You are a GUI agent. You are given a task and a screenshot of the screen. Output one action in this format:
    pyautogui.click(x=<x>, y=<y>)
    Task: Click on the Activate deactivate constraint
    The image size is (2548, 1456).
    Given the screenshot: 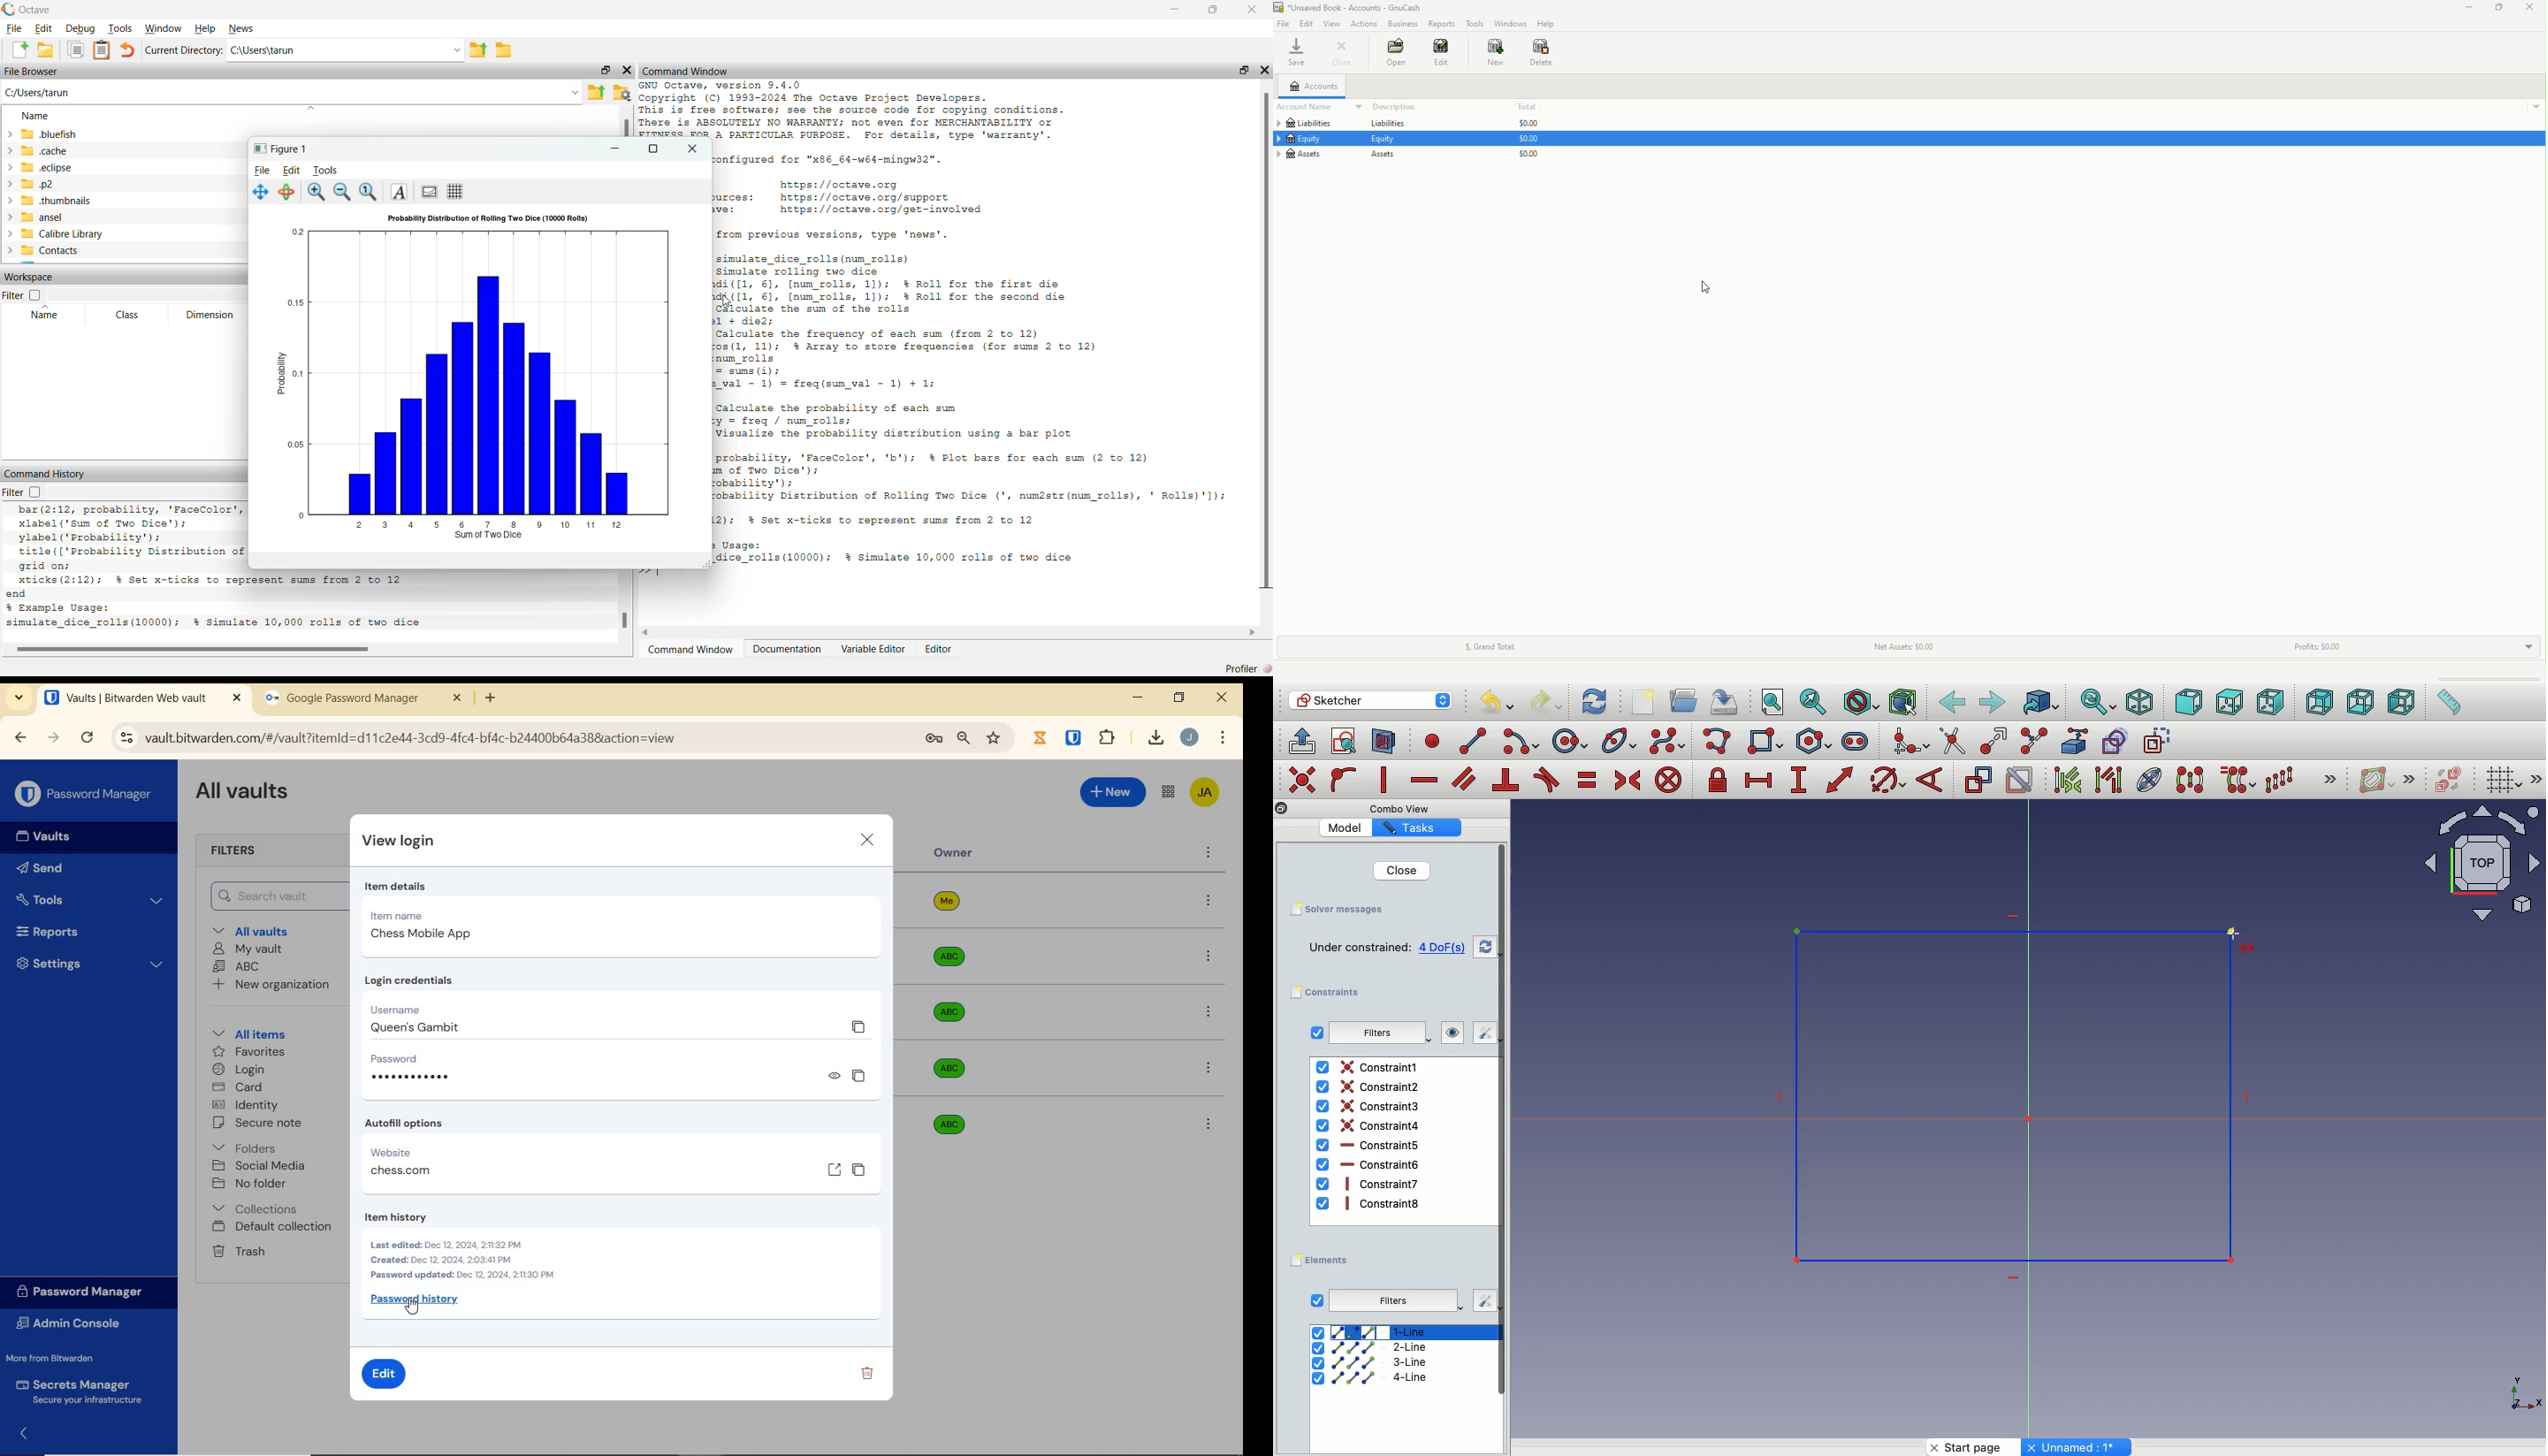 What is the action you would take?
    pyautogui.click(x=2020, y=781)
    